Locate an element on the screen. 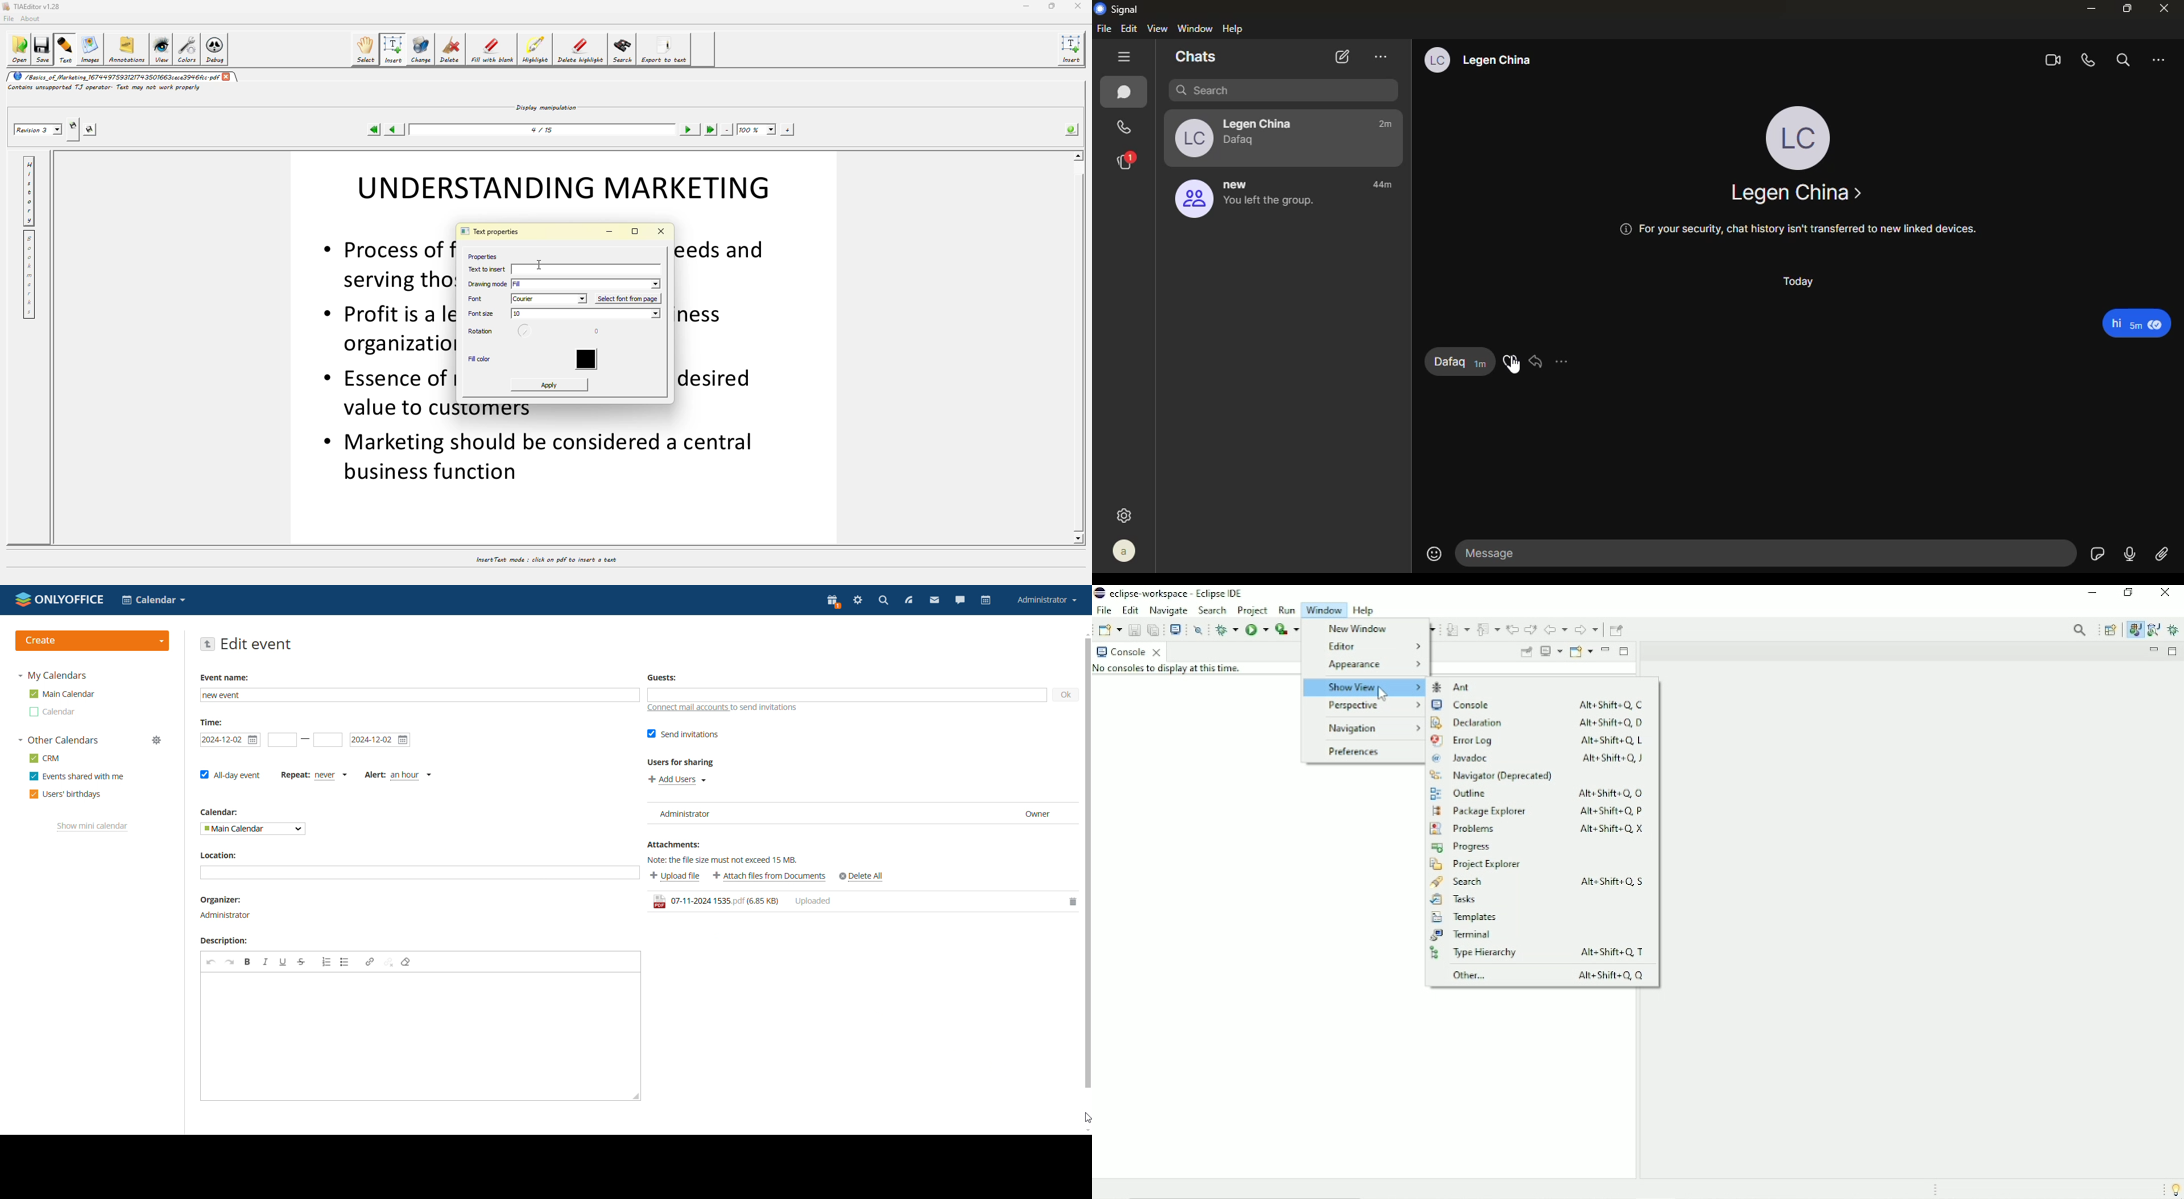 The width and height of the screenshot is (2184, 1204). redo is located at coordinates (230, 962).